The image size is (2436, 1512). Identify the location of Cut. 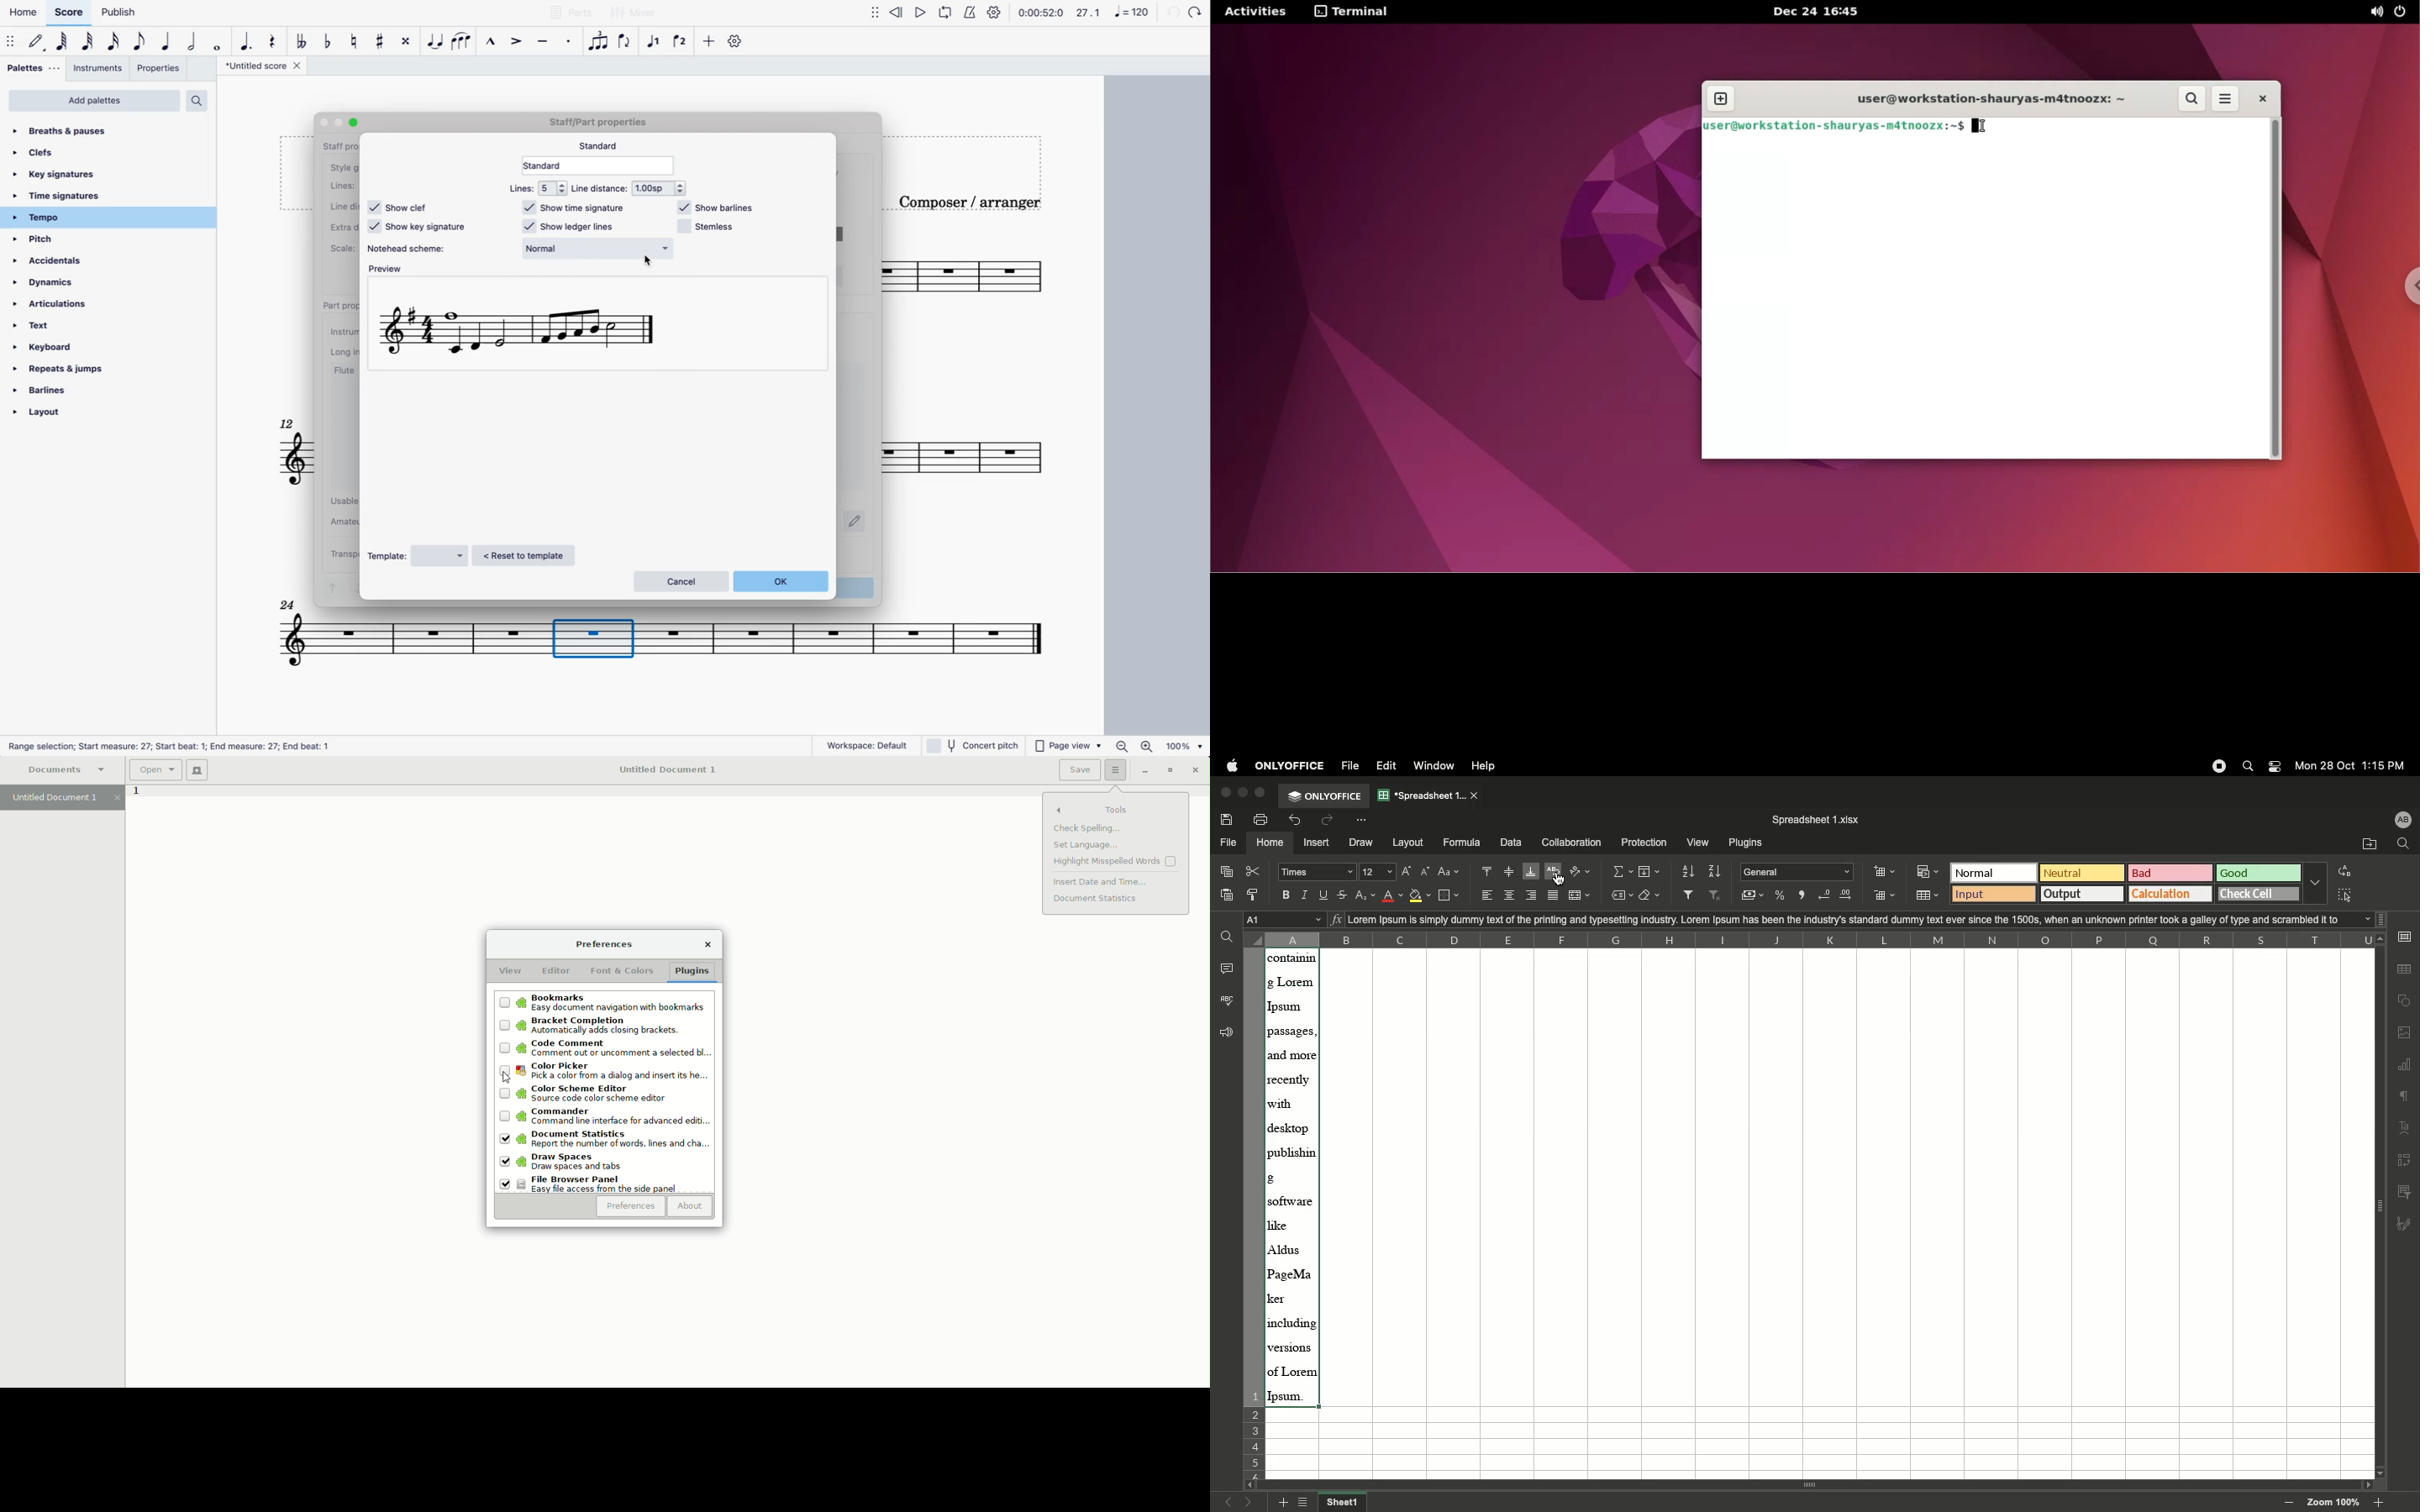
(1257, 871).